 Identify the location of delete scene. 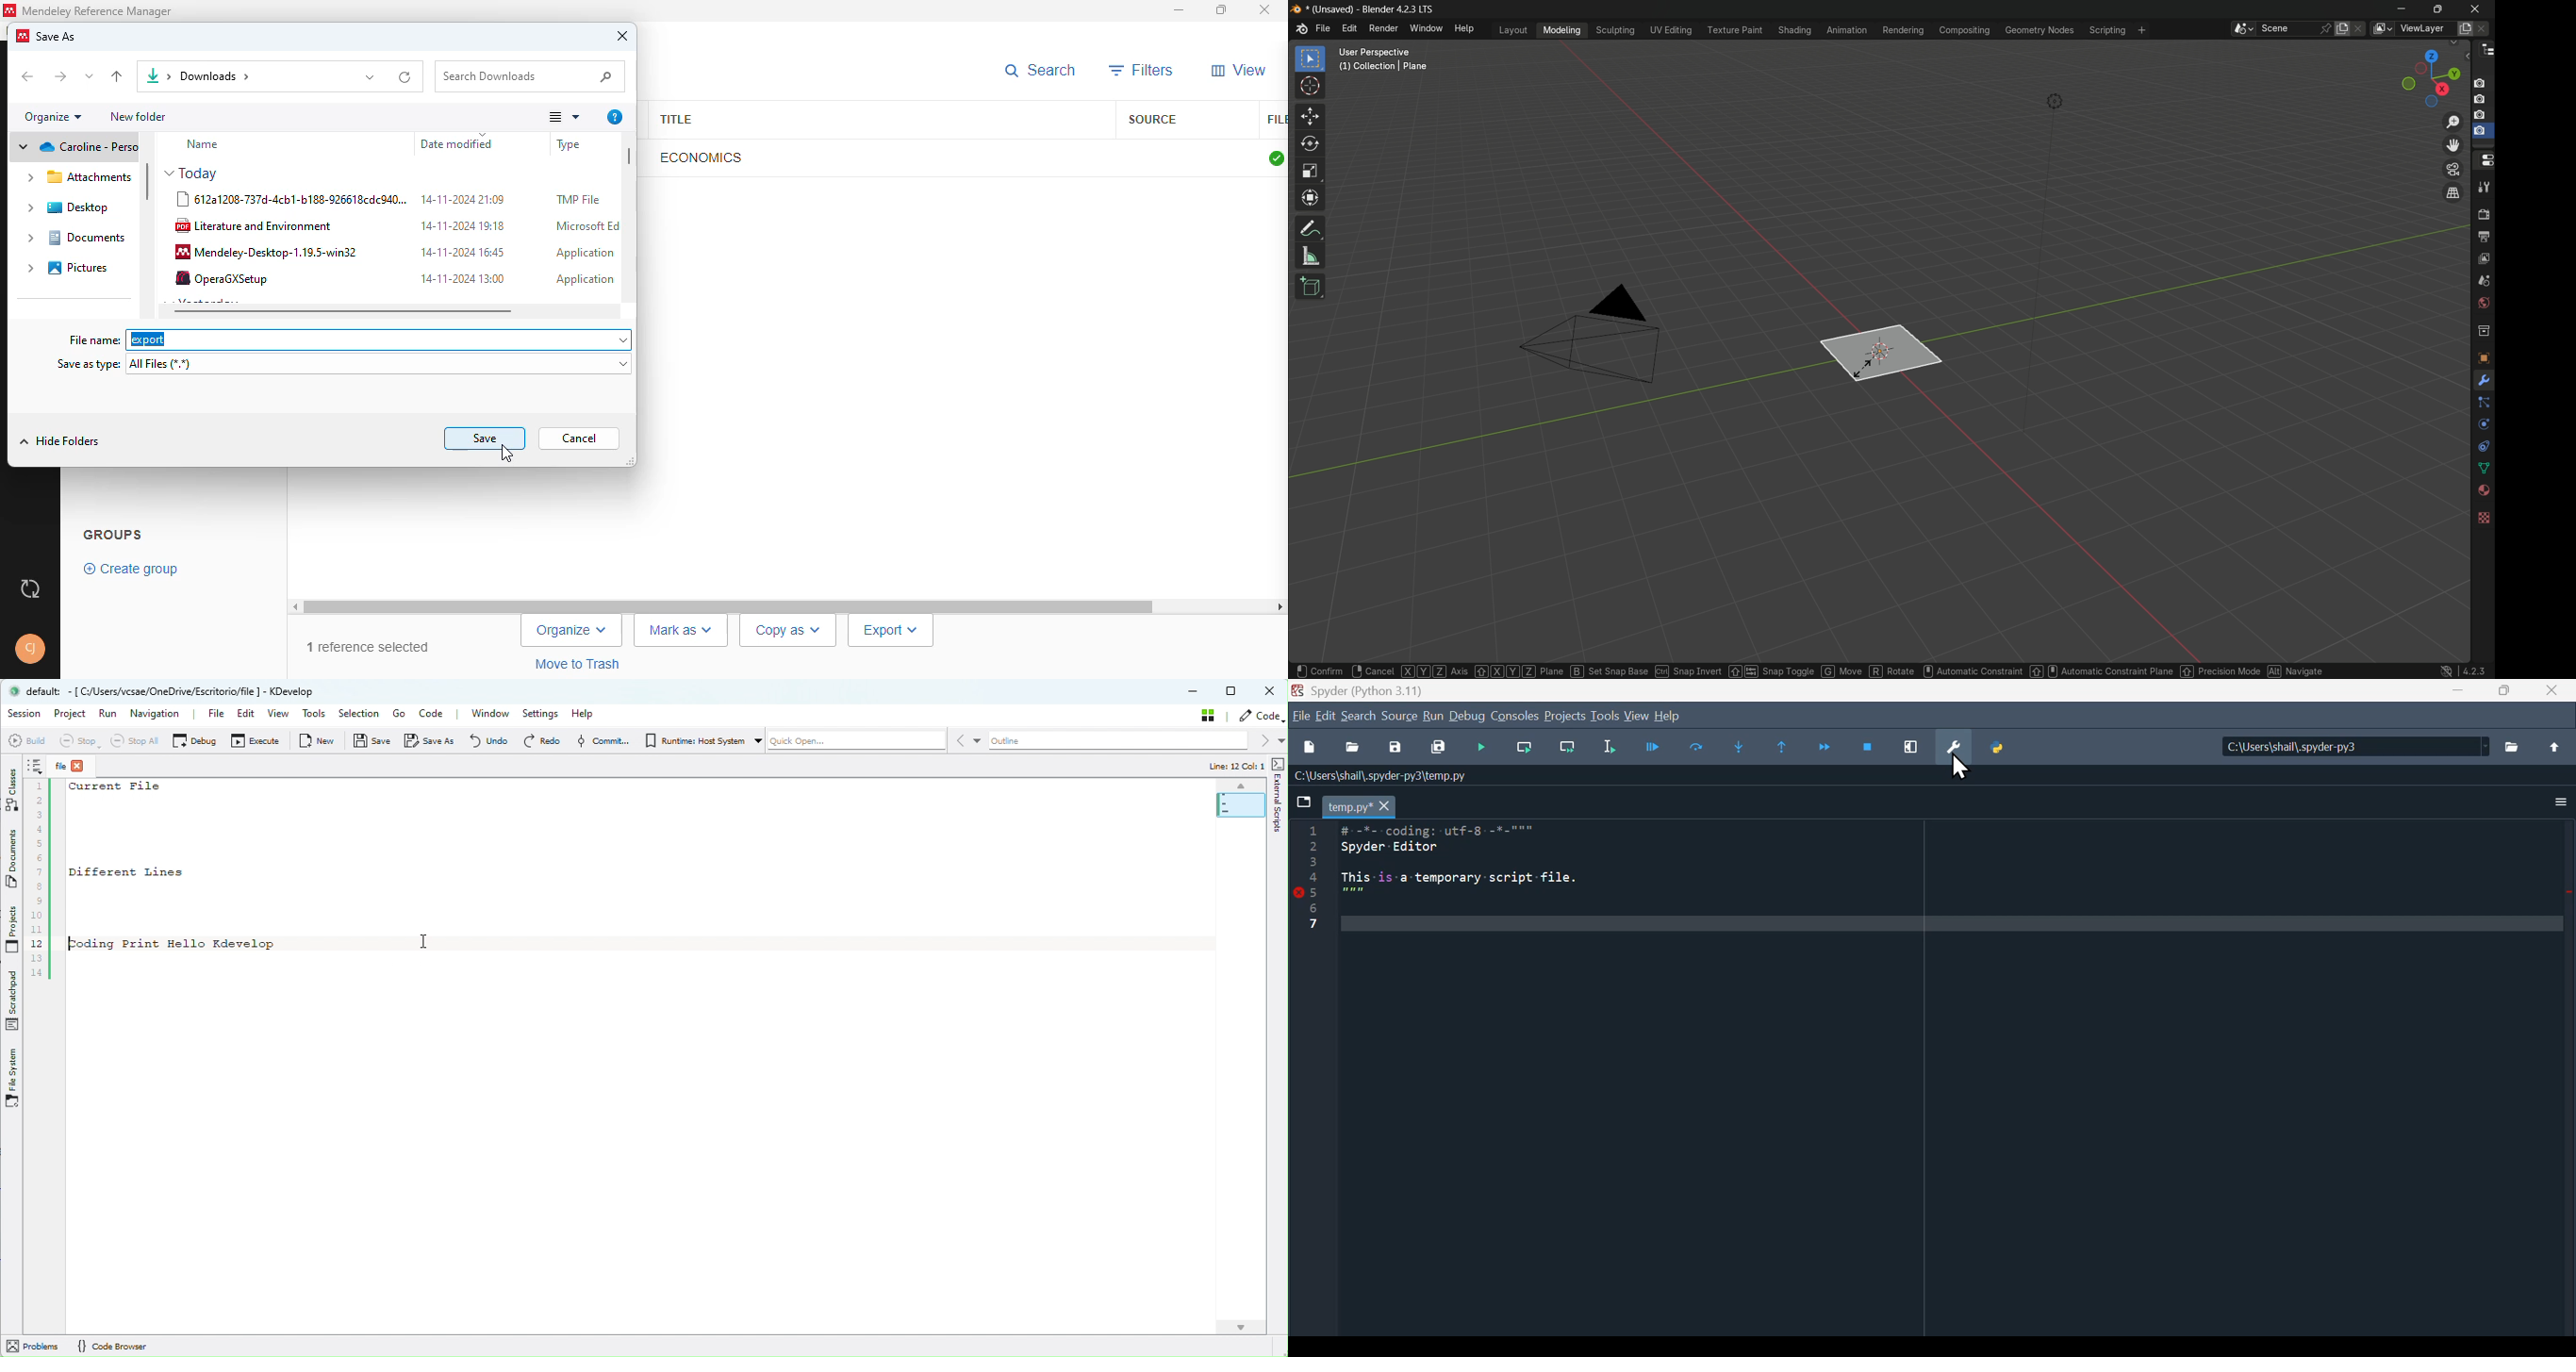
(2361, 30).